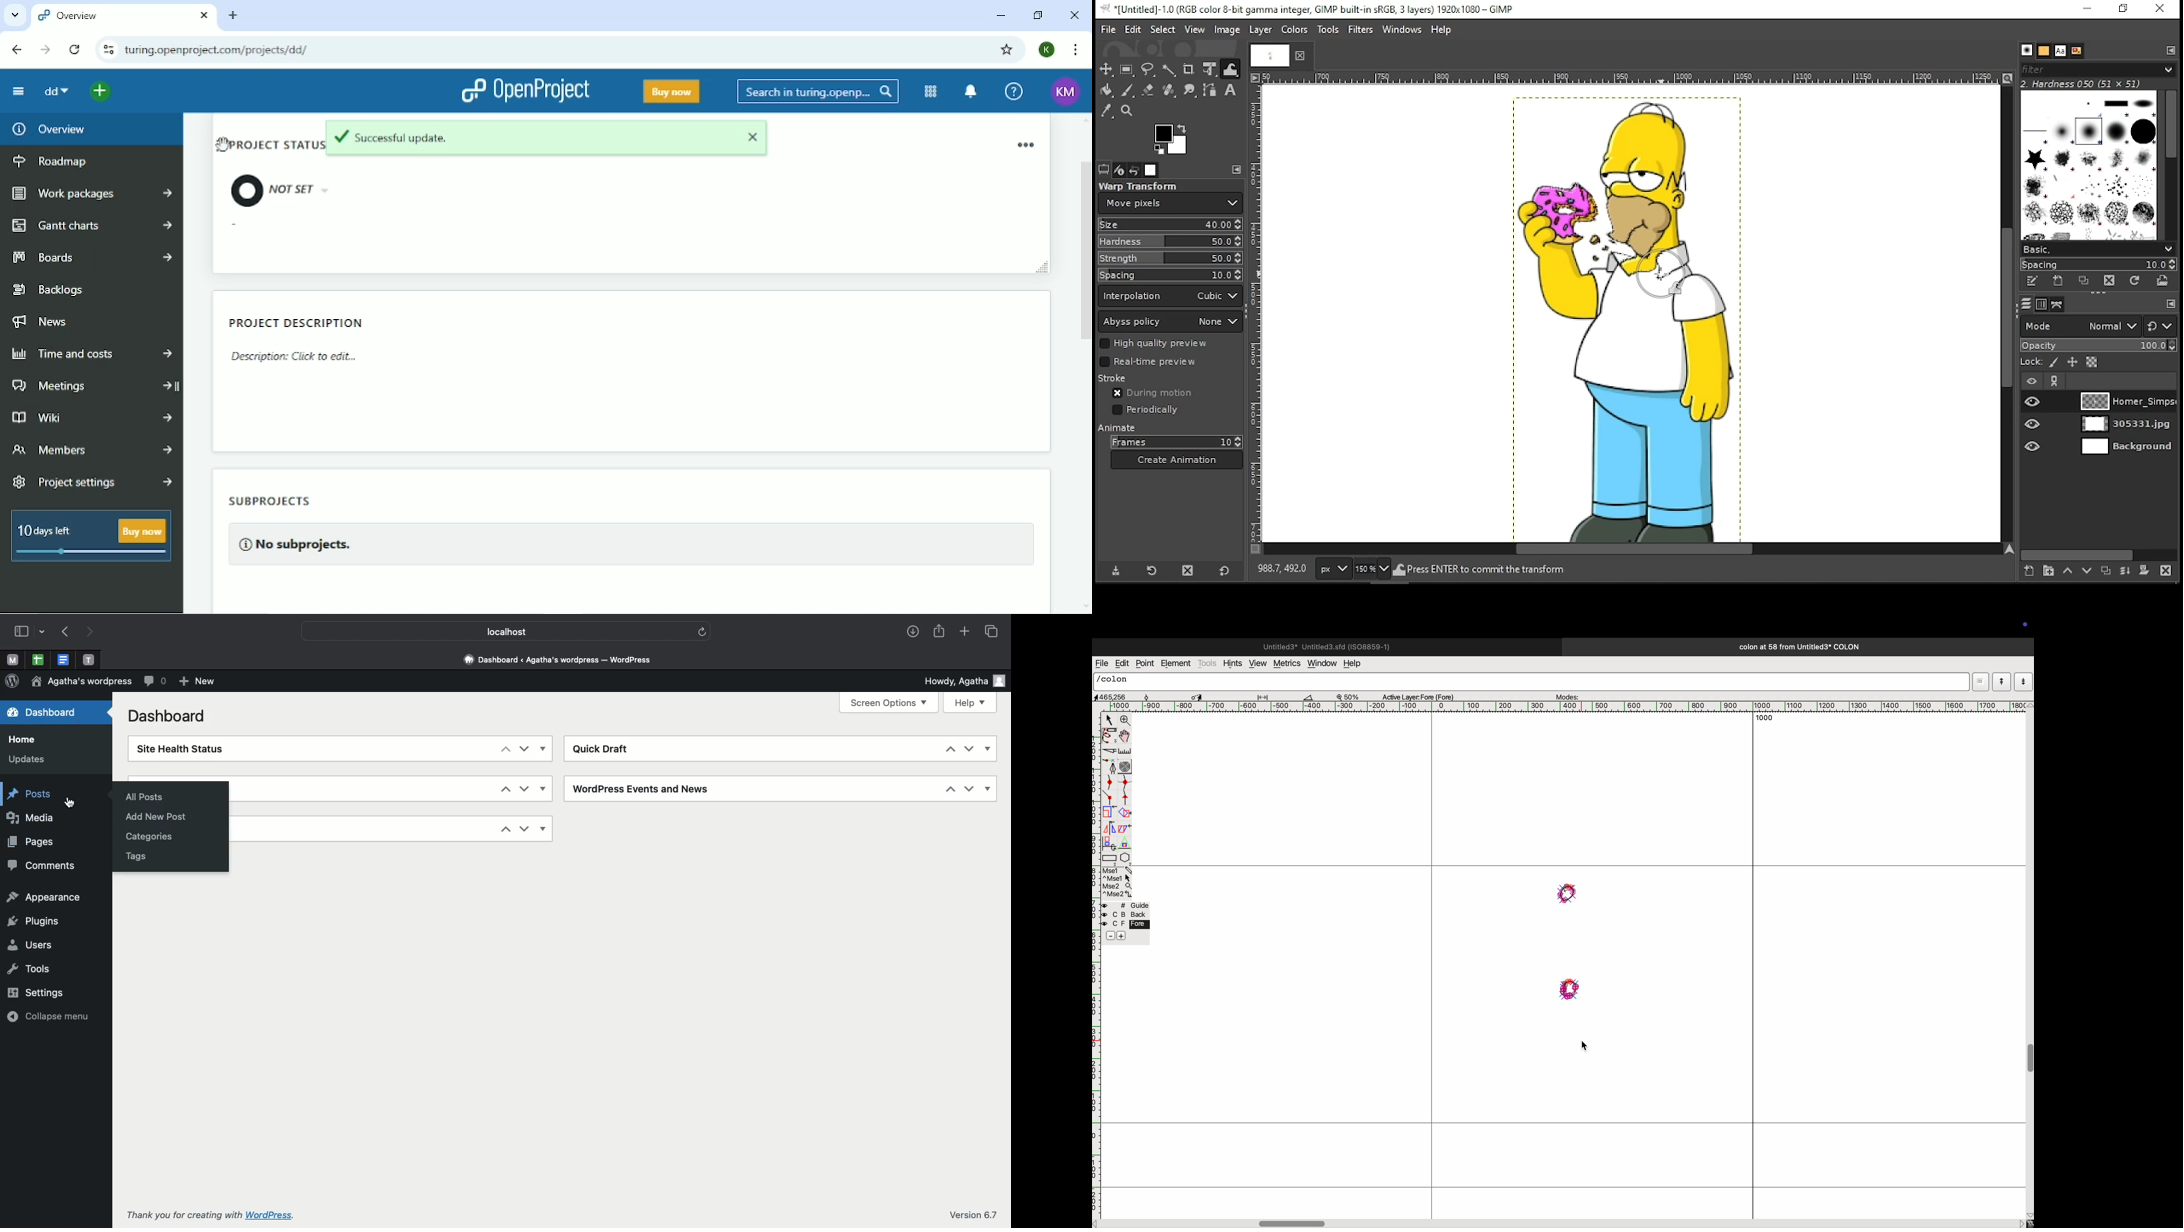  I want to click on Quick draft, so click(603, 748).